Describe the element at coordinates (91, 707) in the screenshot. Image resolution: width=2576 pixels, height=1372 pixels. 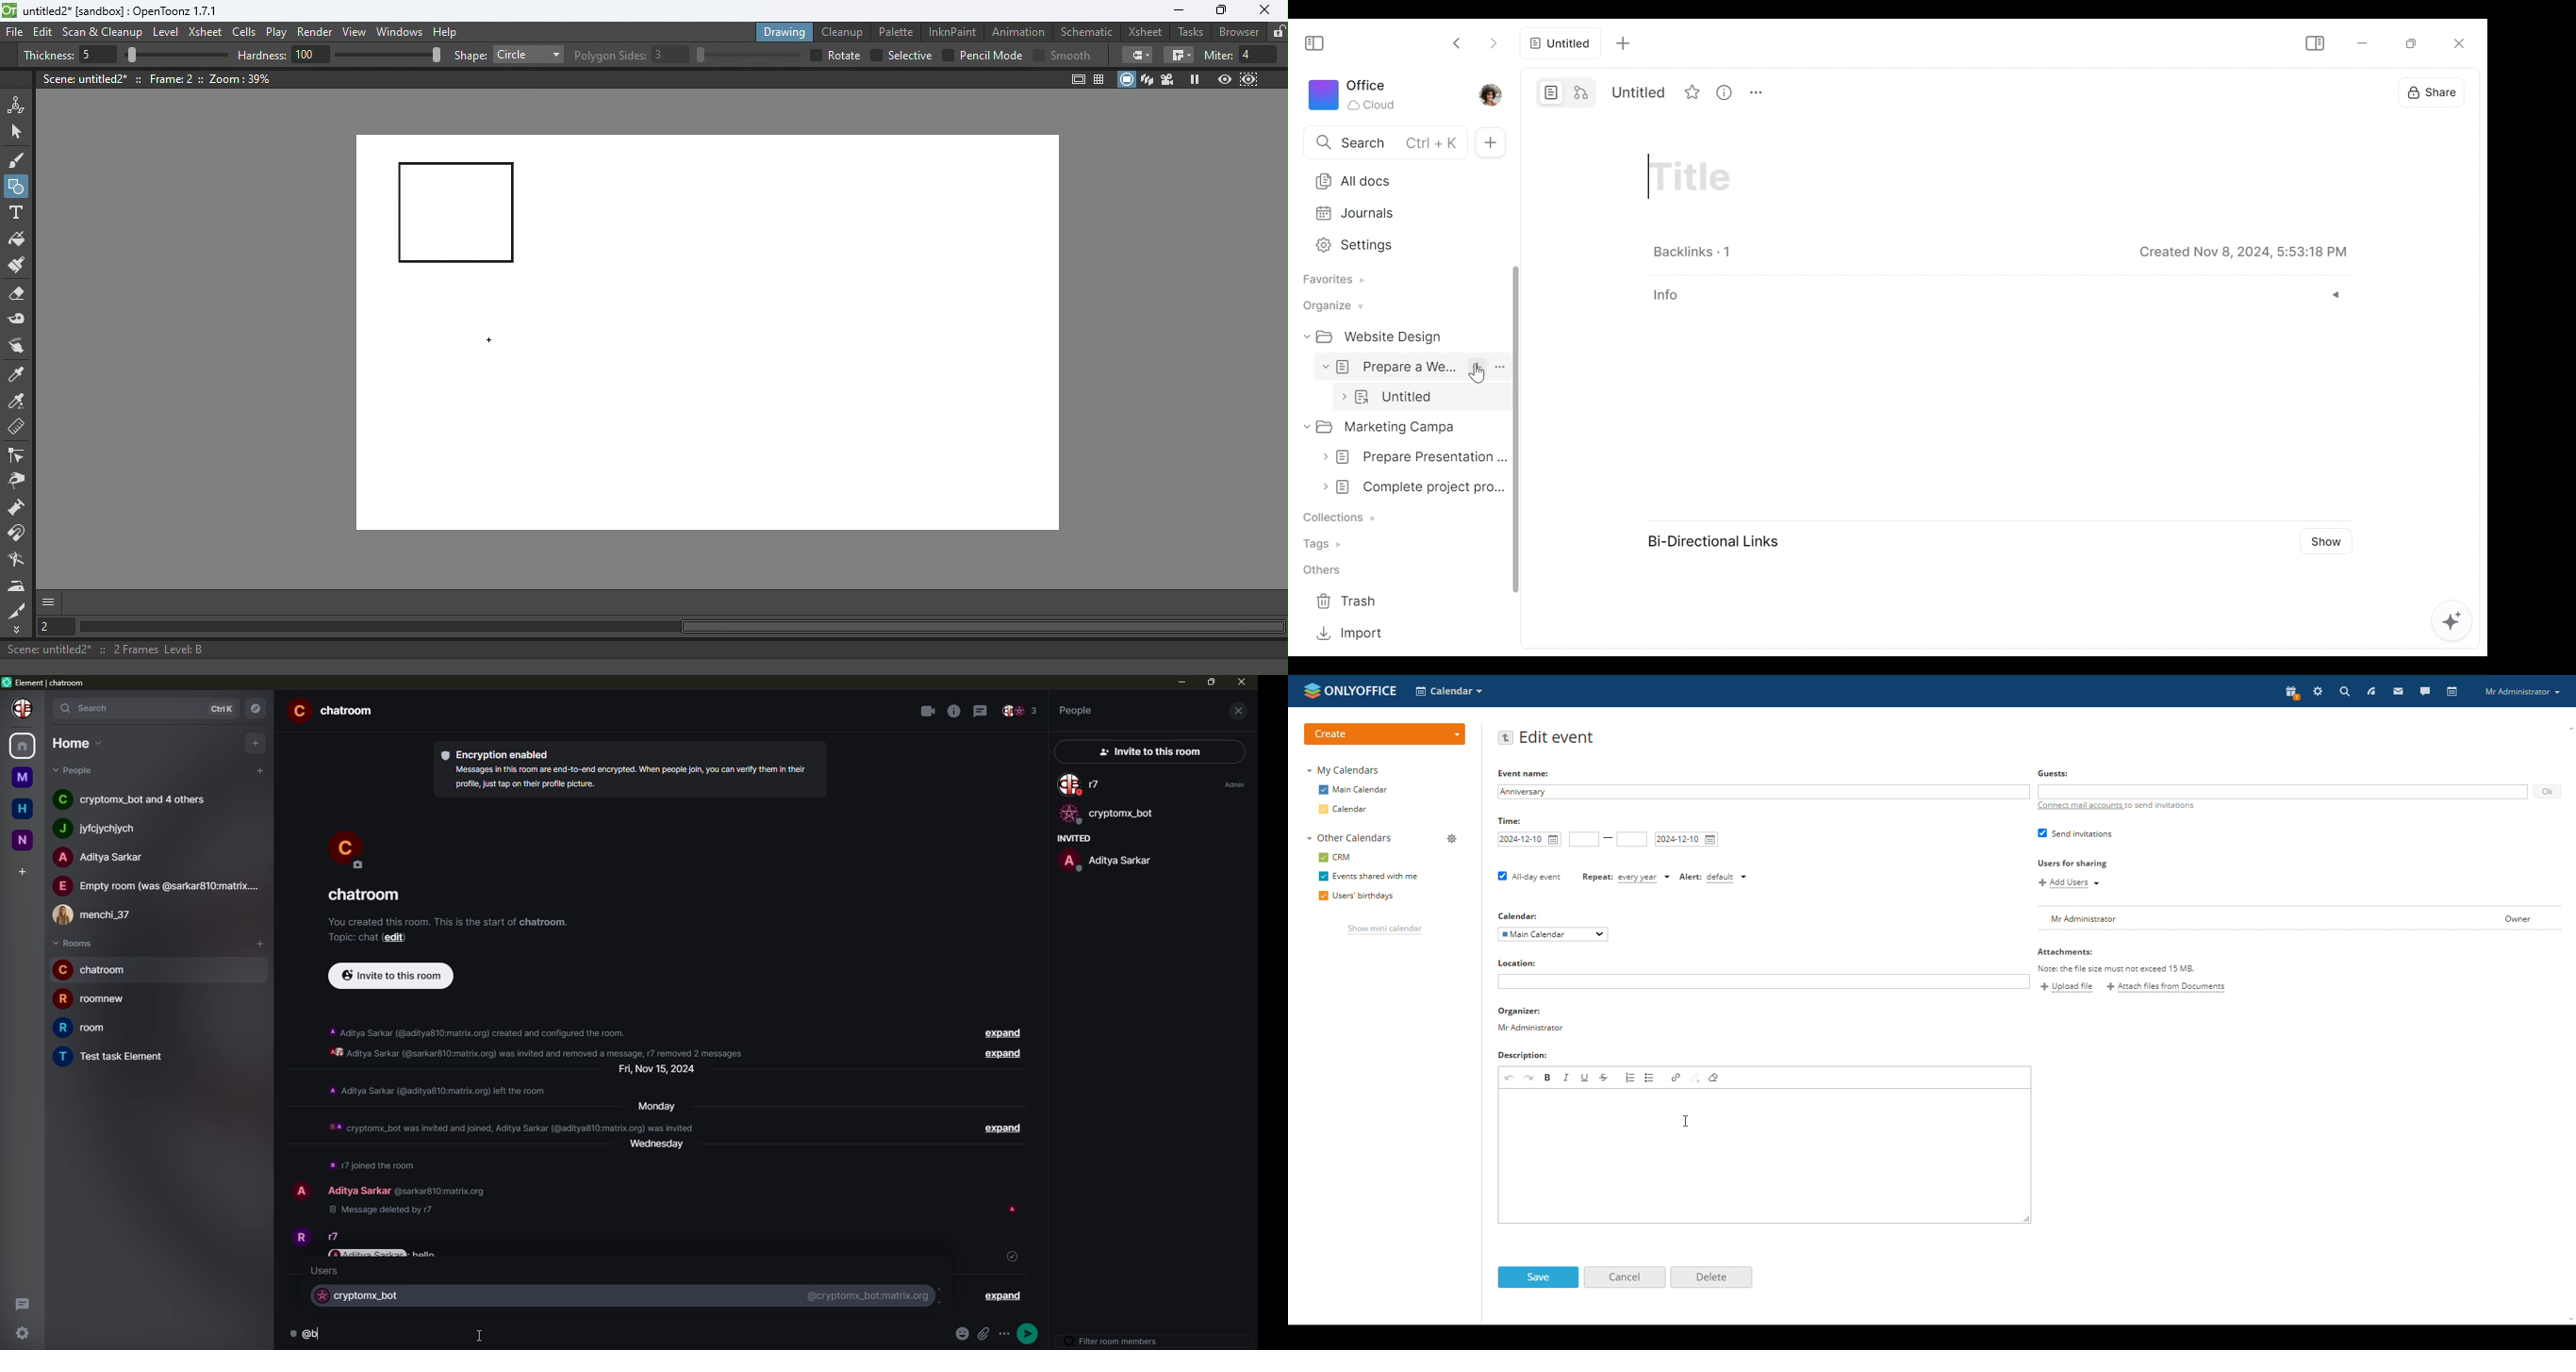
I see `search` at that location.